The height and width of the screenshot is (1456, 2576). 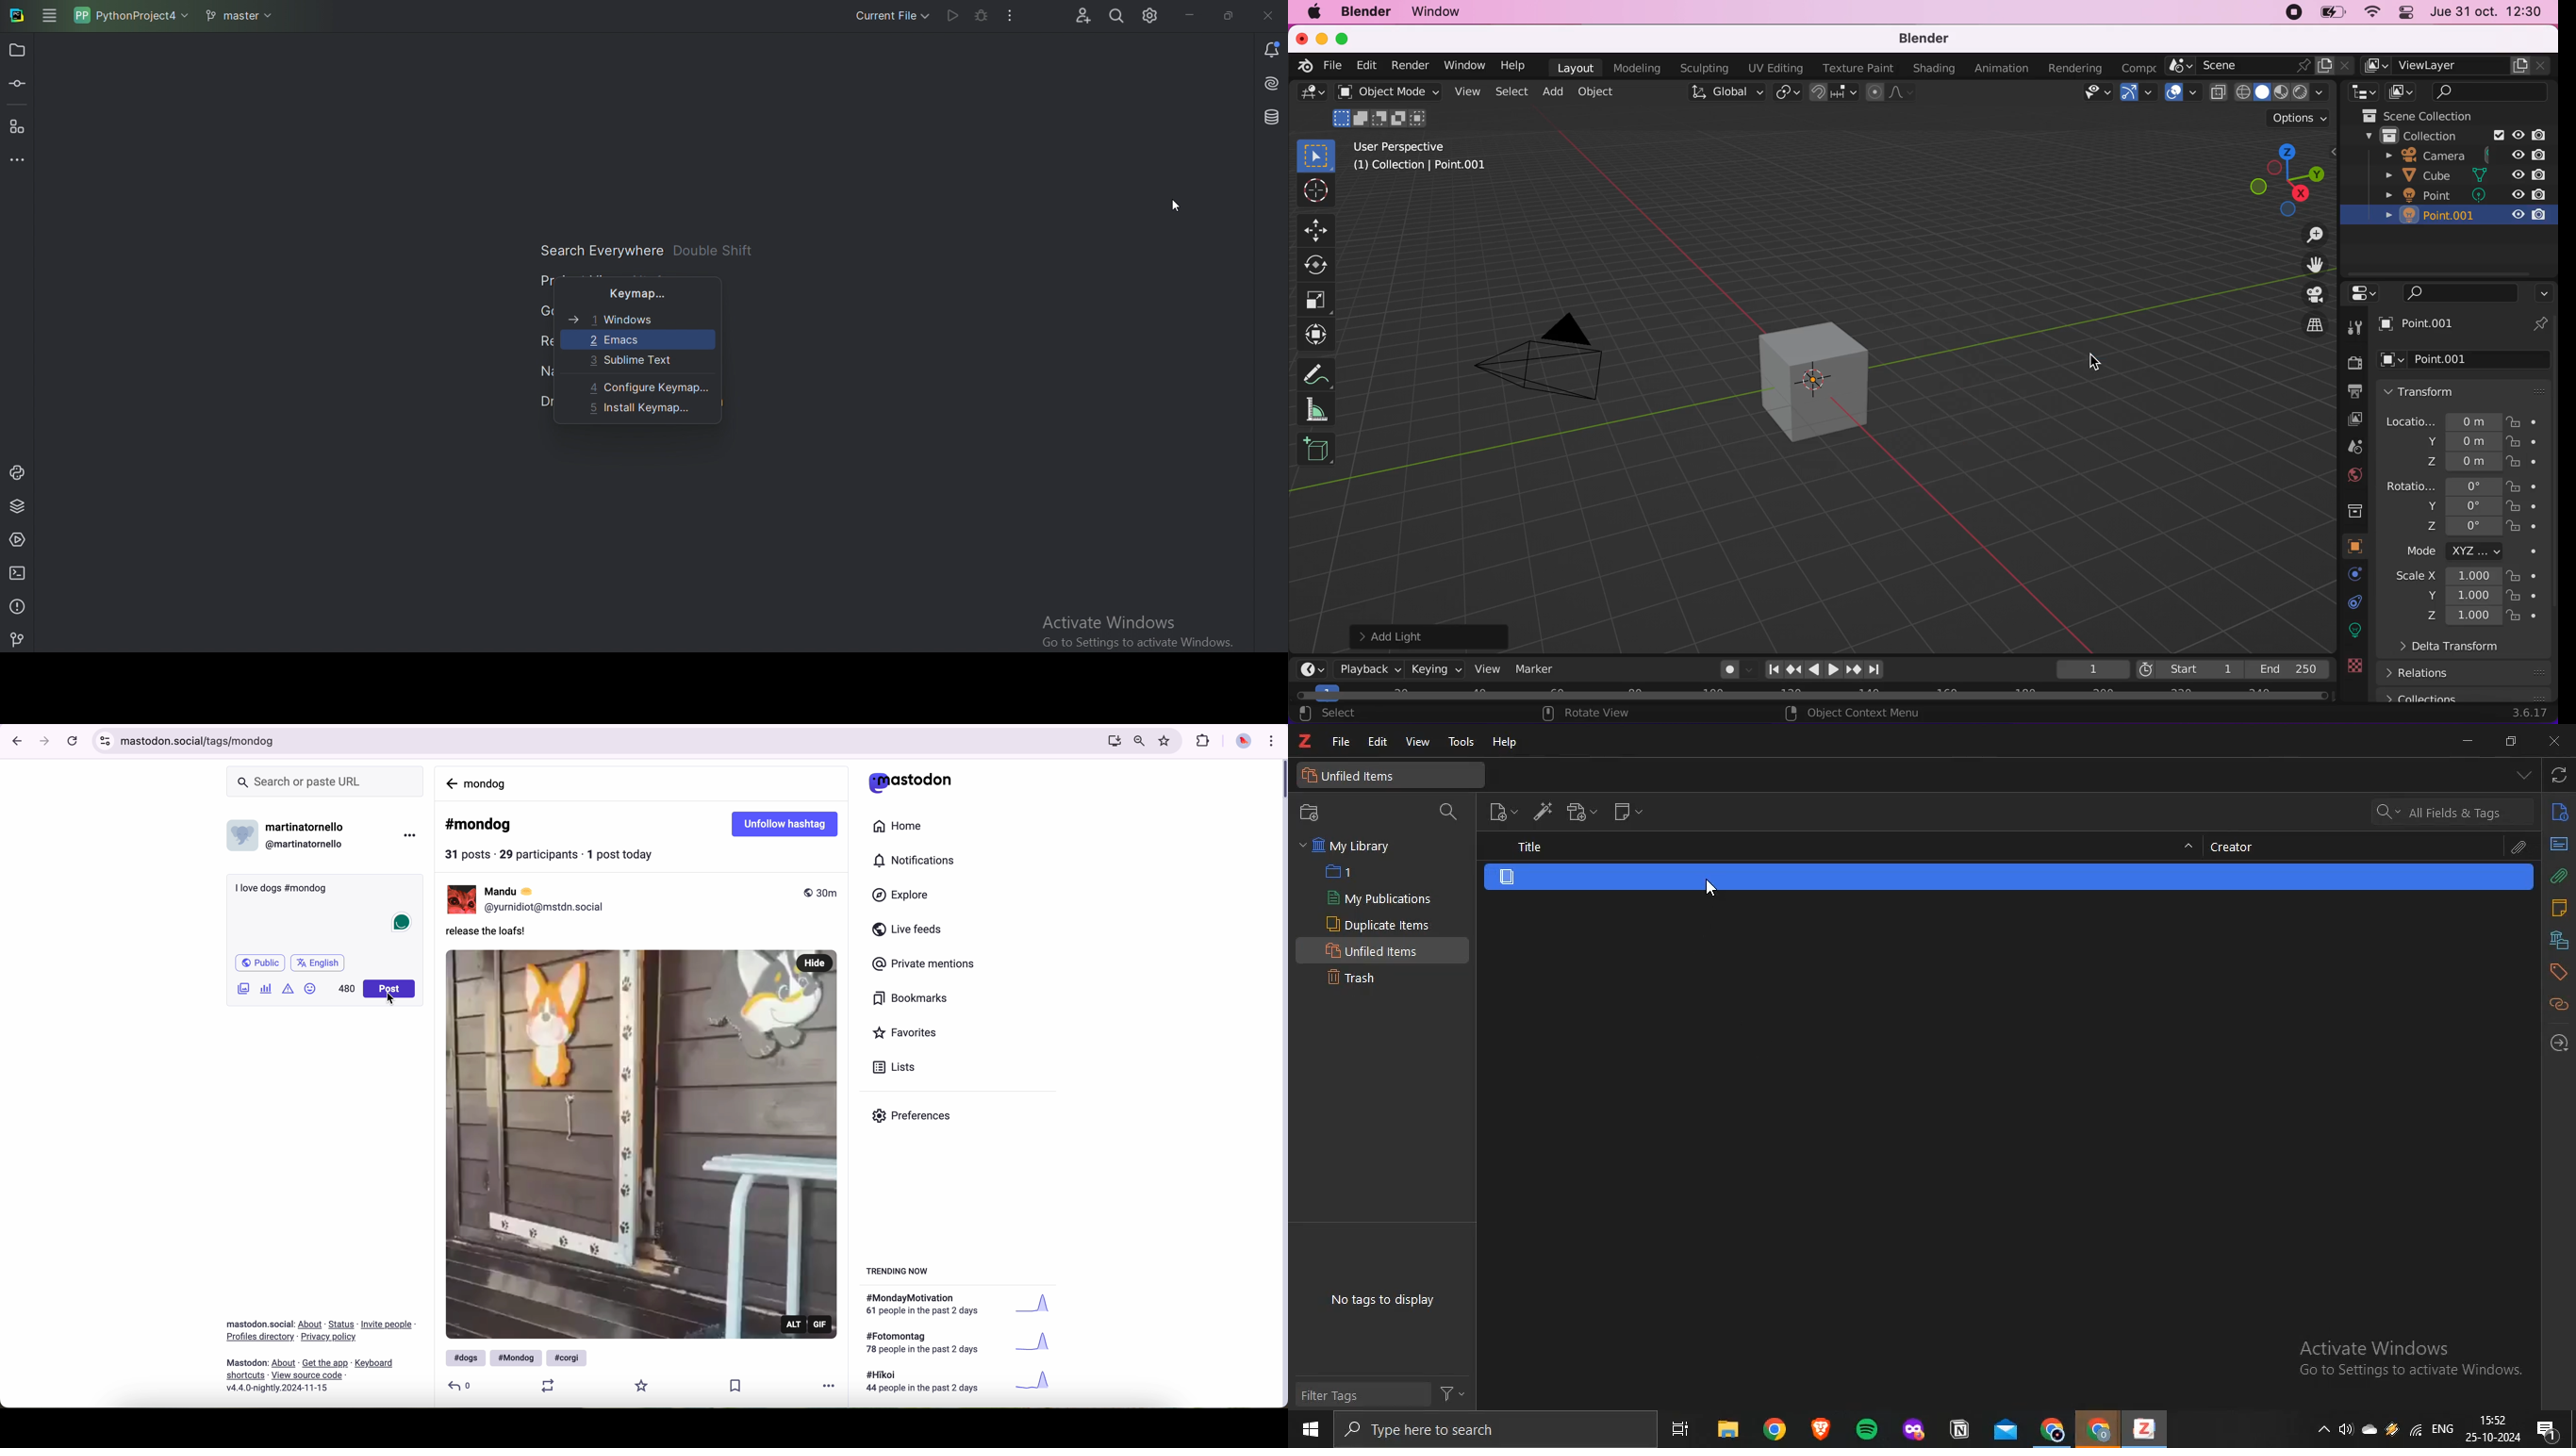 What do you see at coordinates (286, 991) in the screenshot?
I see `content warning` at bounding box center [286, 991].